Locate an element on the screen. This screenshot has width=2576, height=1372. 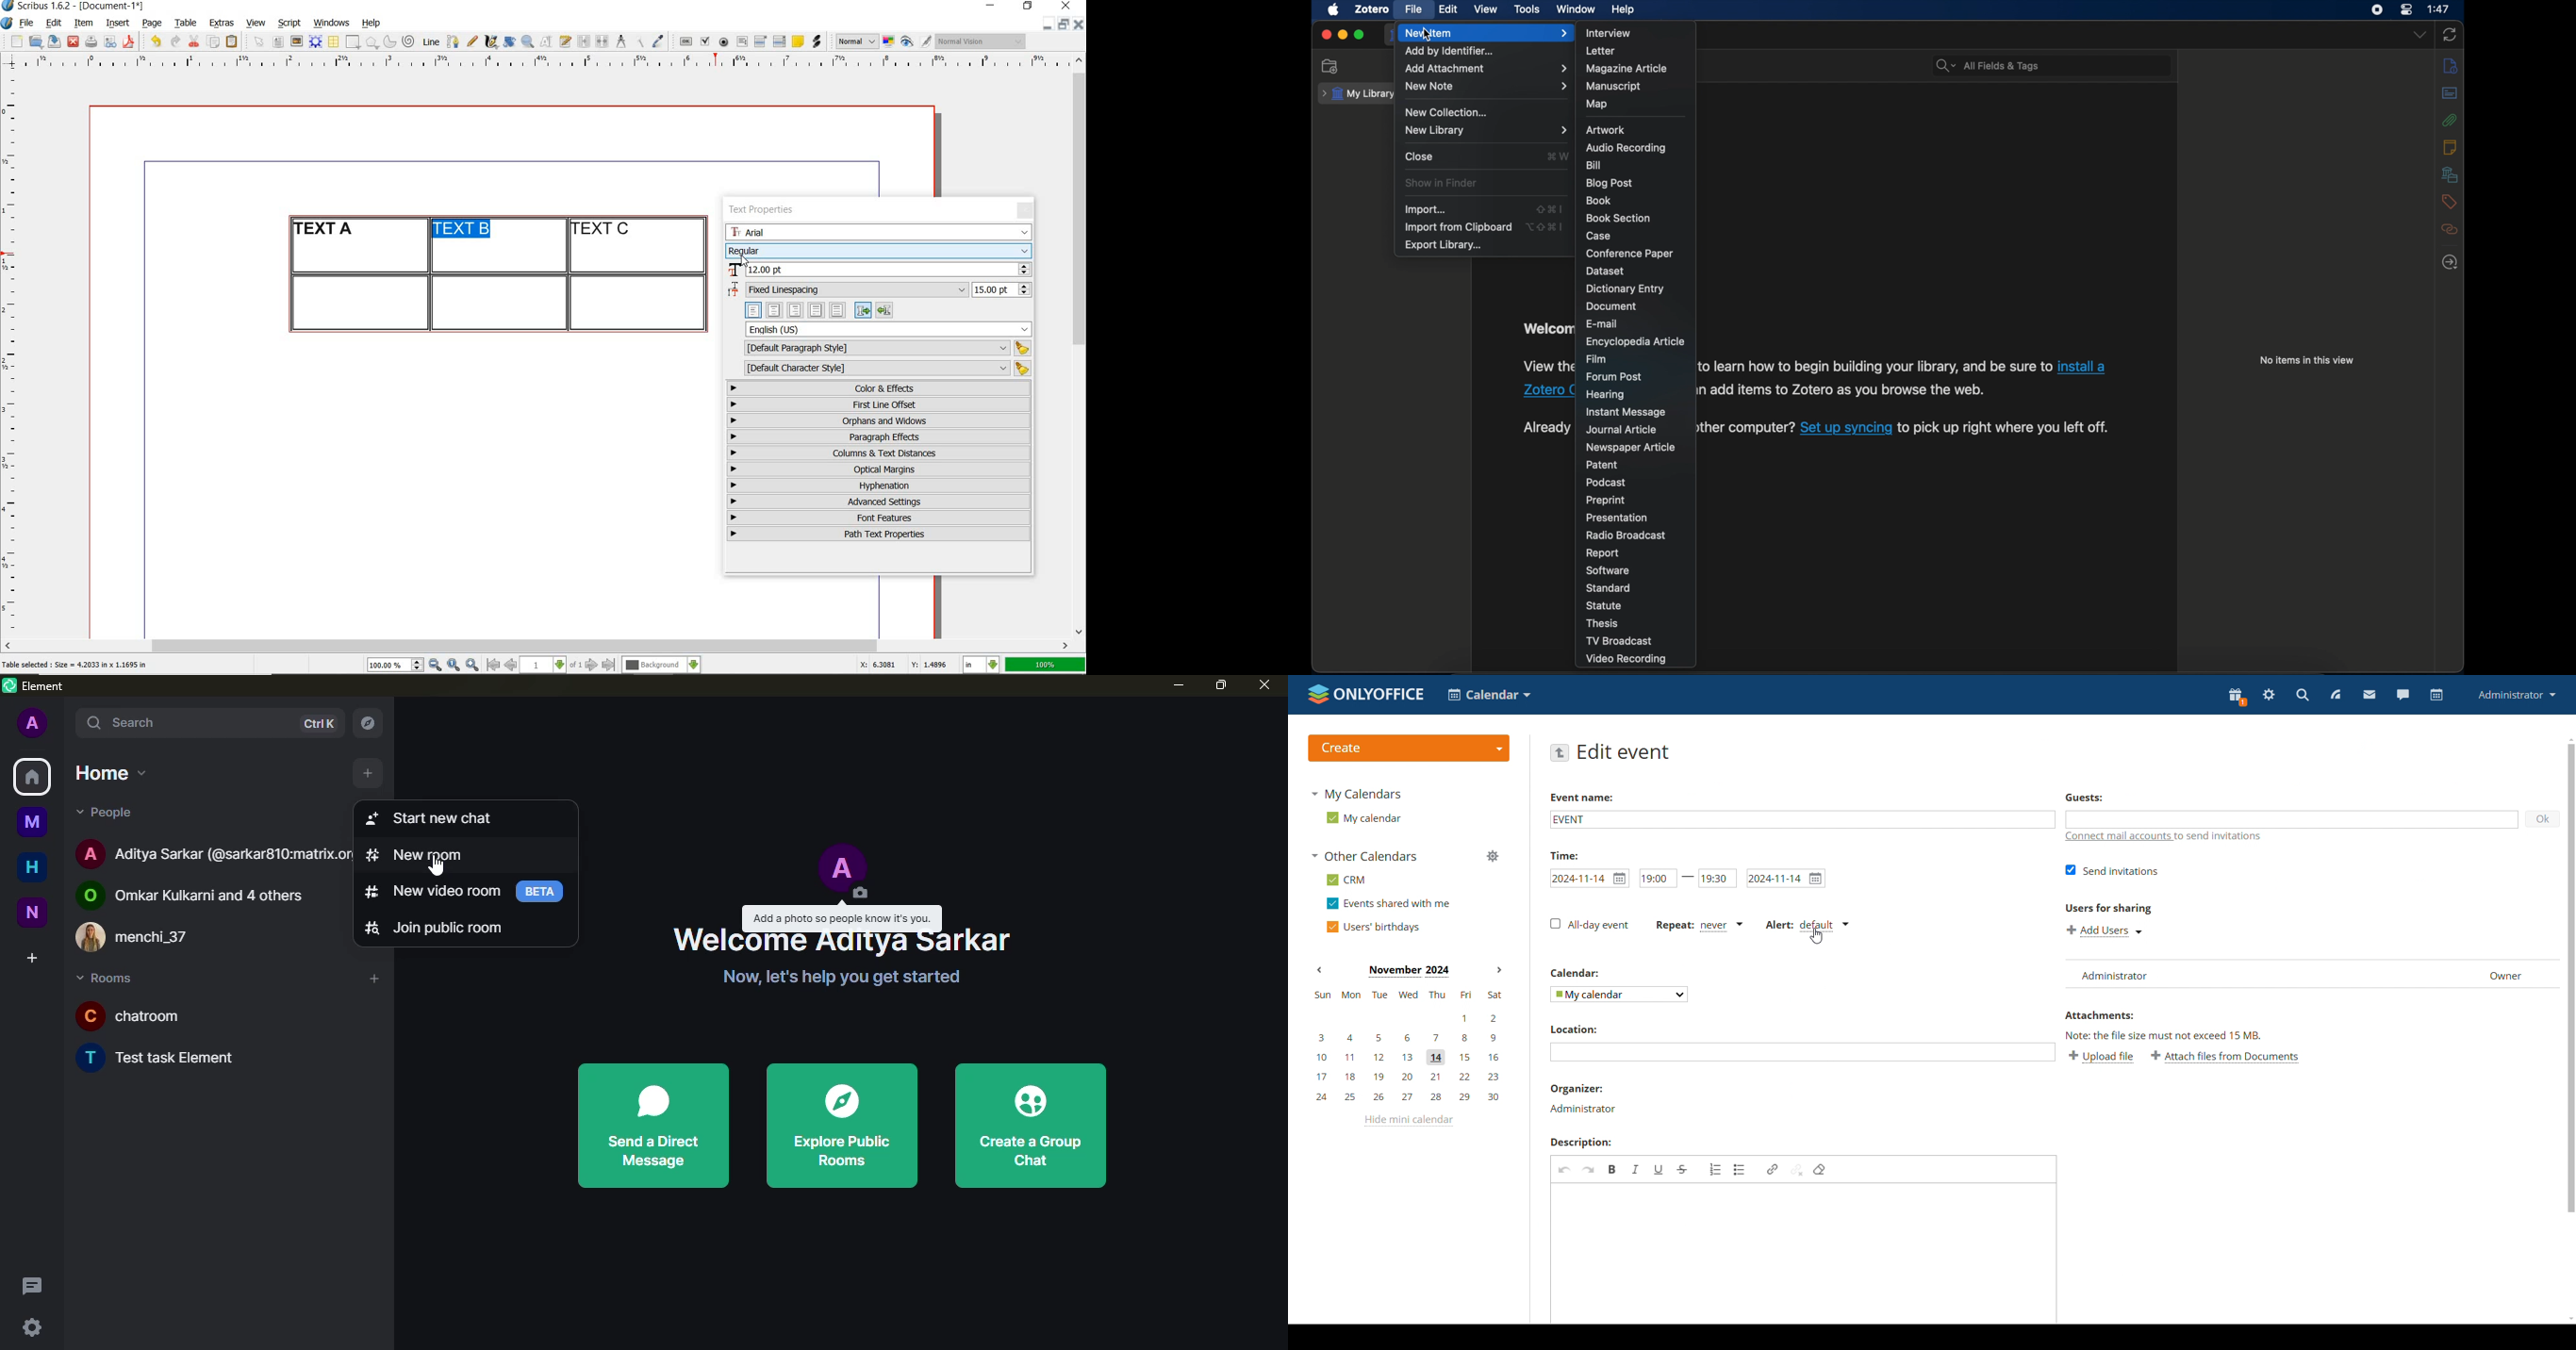
start new chat is located at coordinates (430, 817).